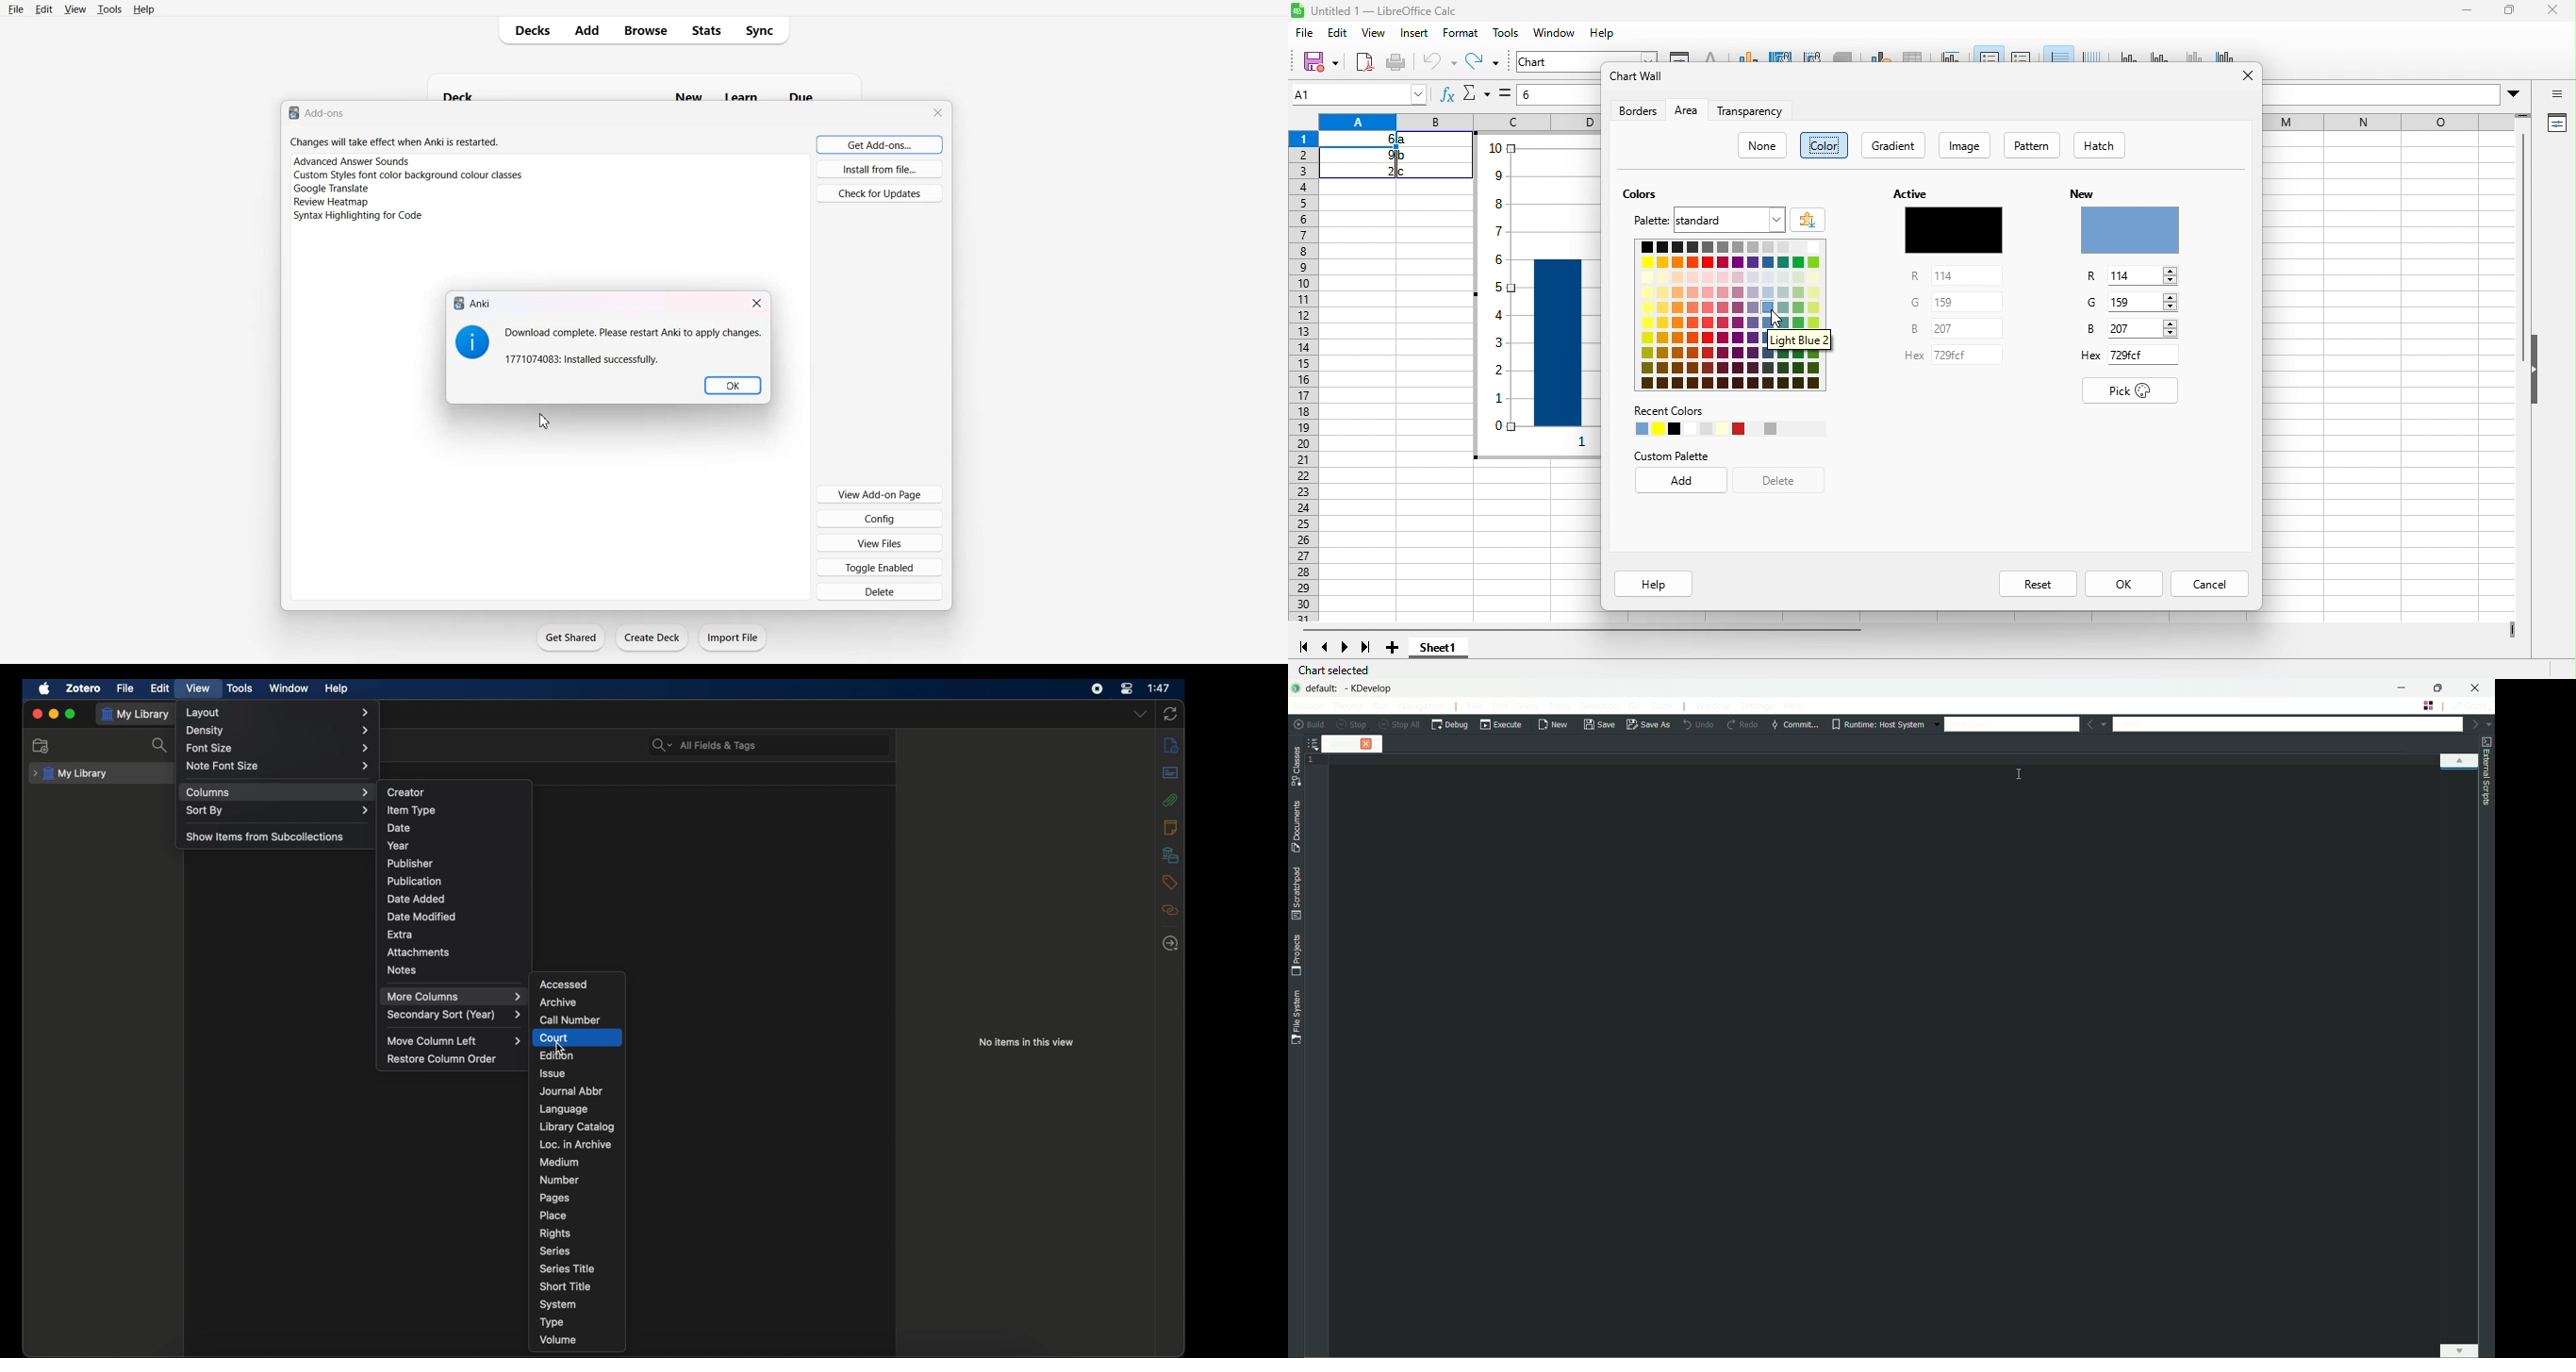 Image resolution: width=2576 pixels, height=1372 pixels. I want to click on control center, so click(1126, 688).